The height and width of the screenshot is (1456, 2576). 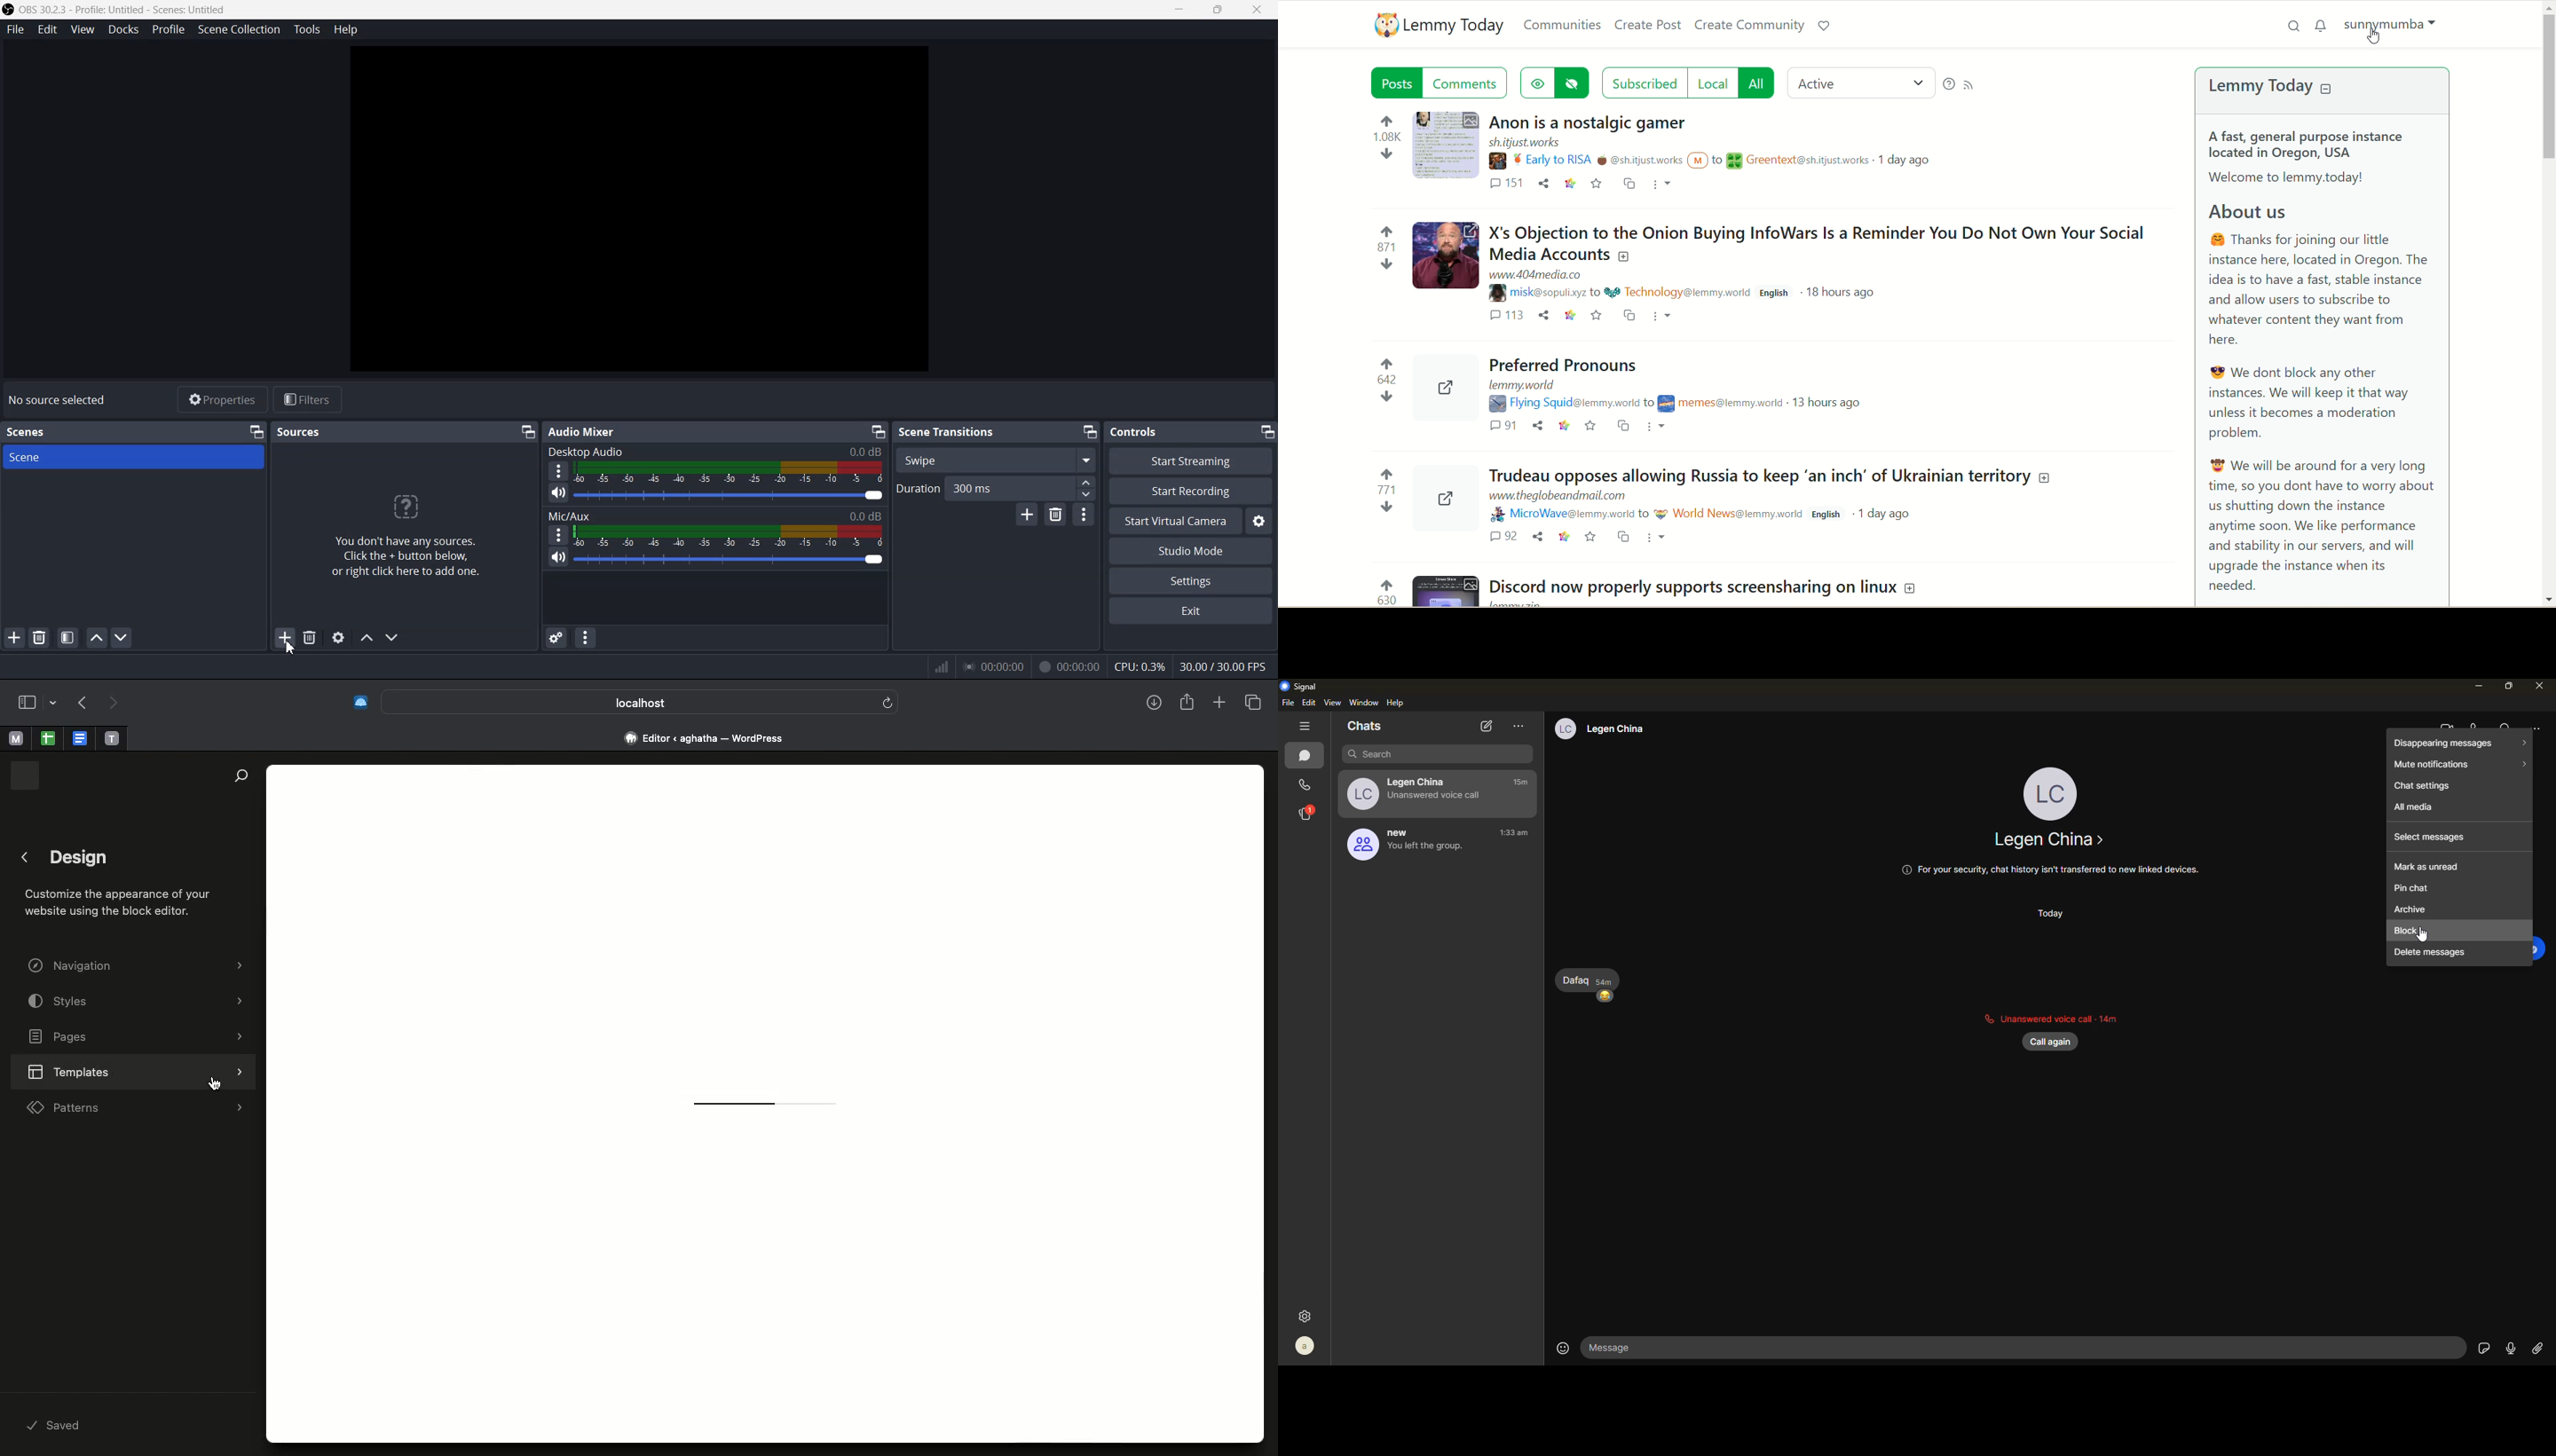 What do you see at coordinates (256, 432) in the screenshot?
I see `Minimize` at bounding box center [256, 432].